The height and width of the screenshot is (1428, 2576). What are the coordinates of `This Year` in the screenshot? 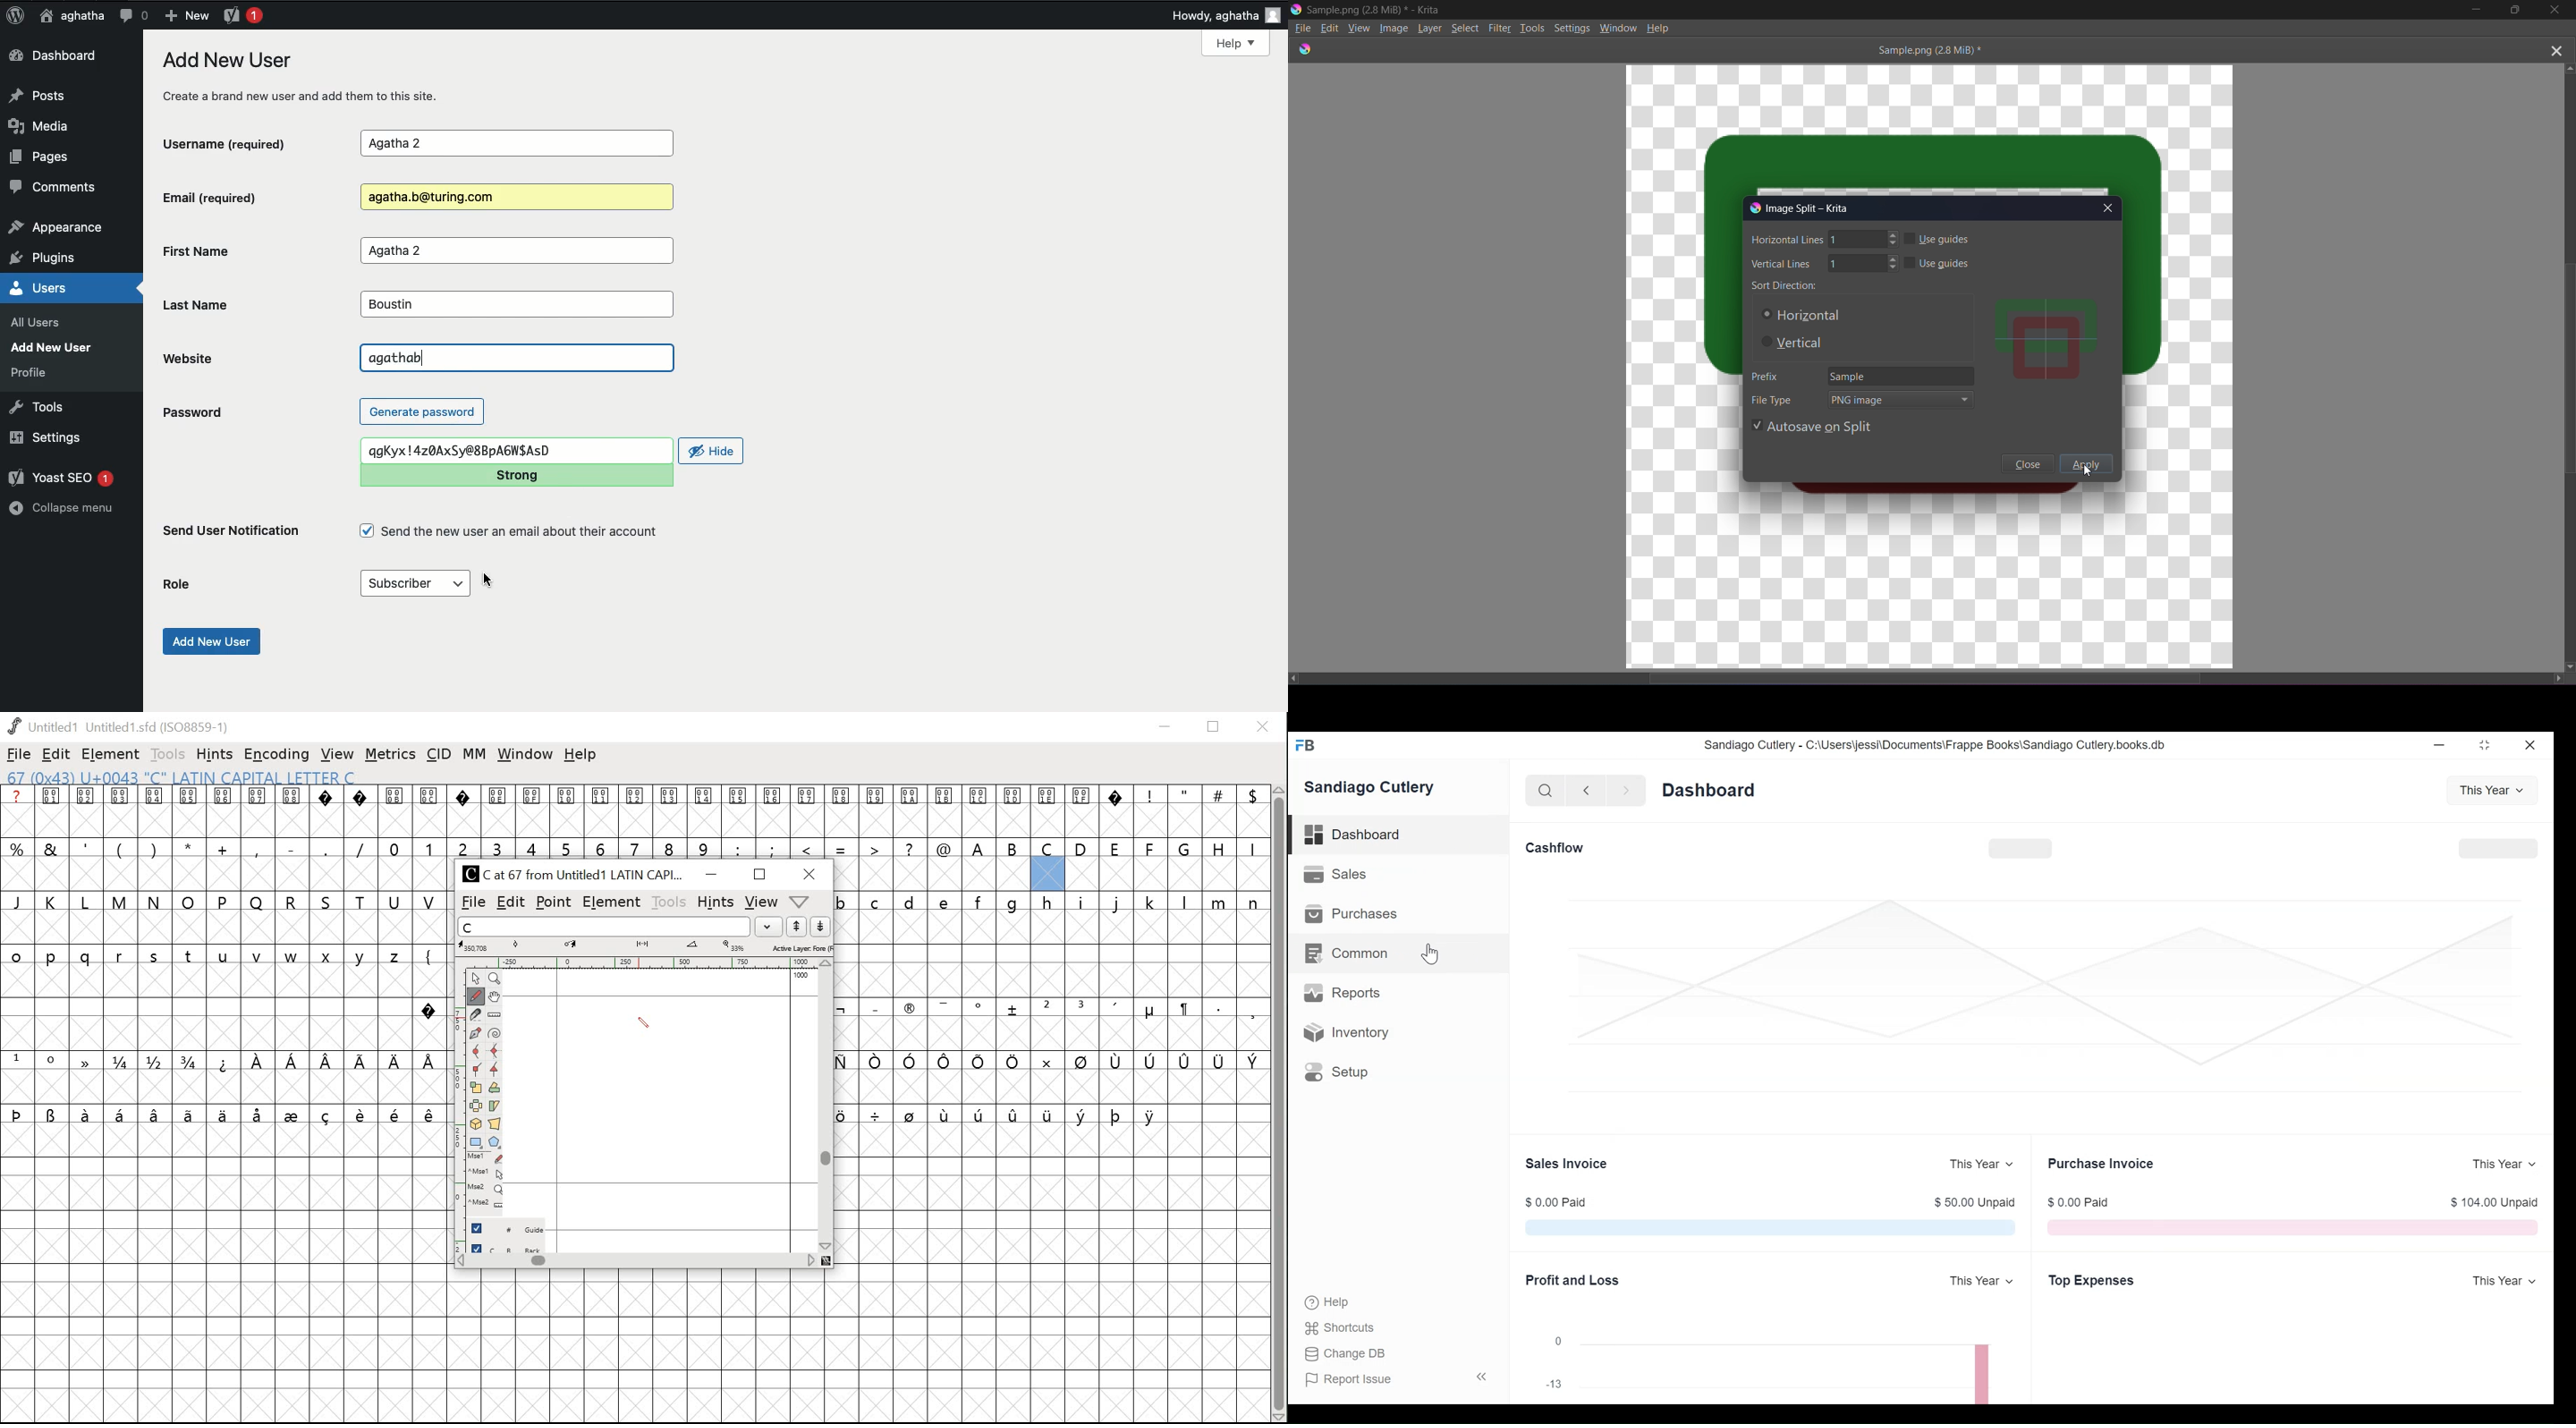 It's located at (2503, 1282).